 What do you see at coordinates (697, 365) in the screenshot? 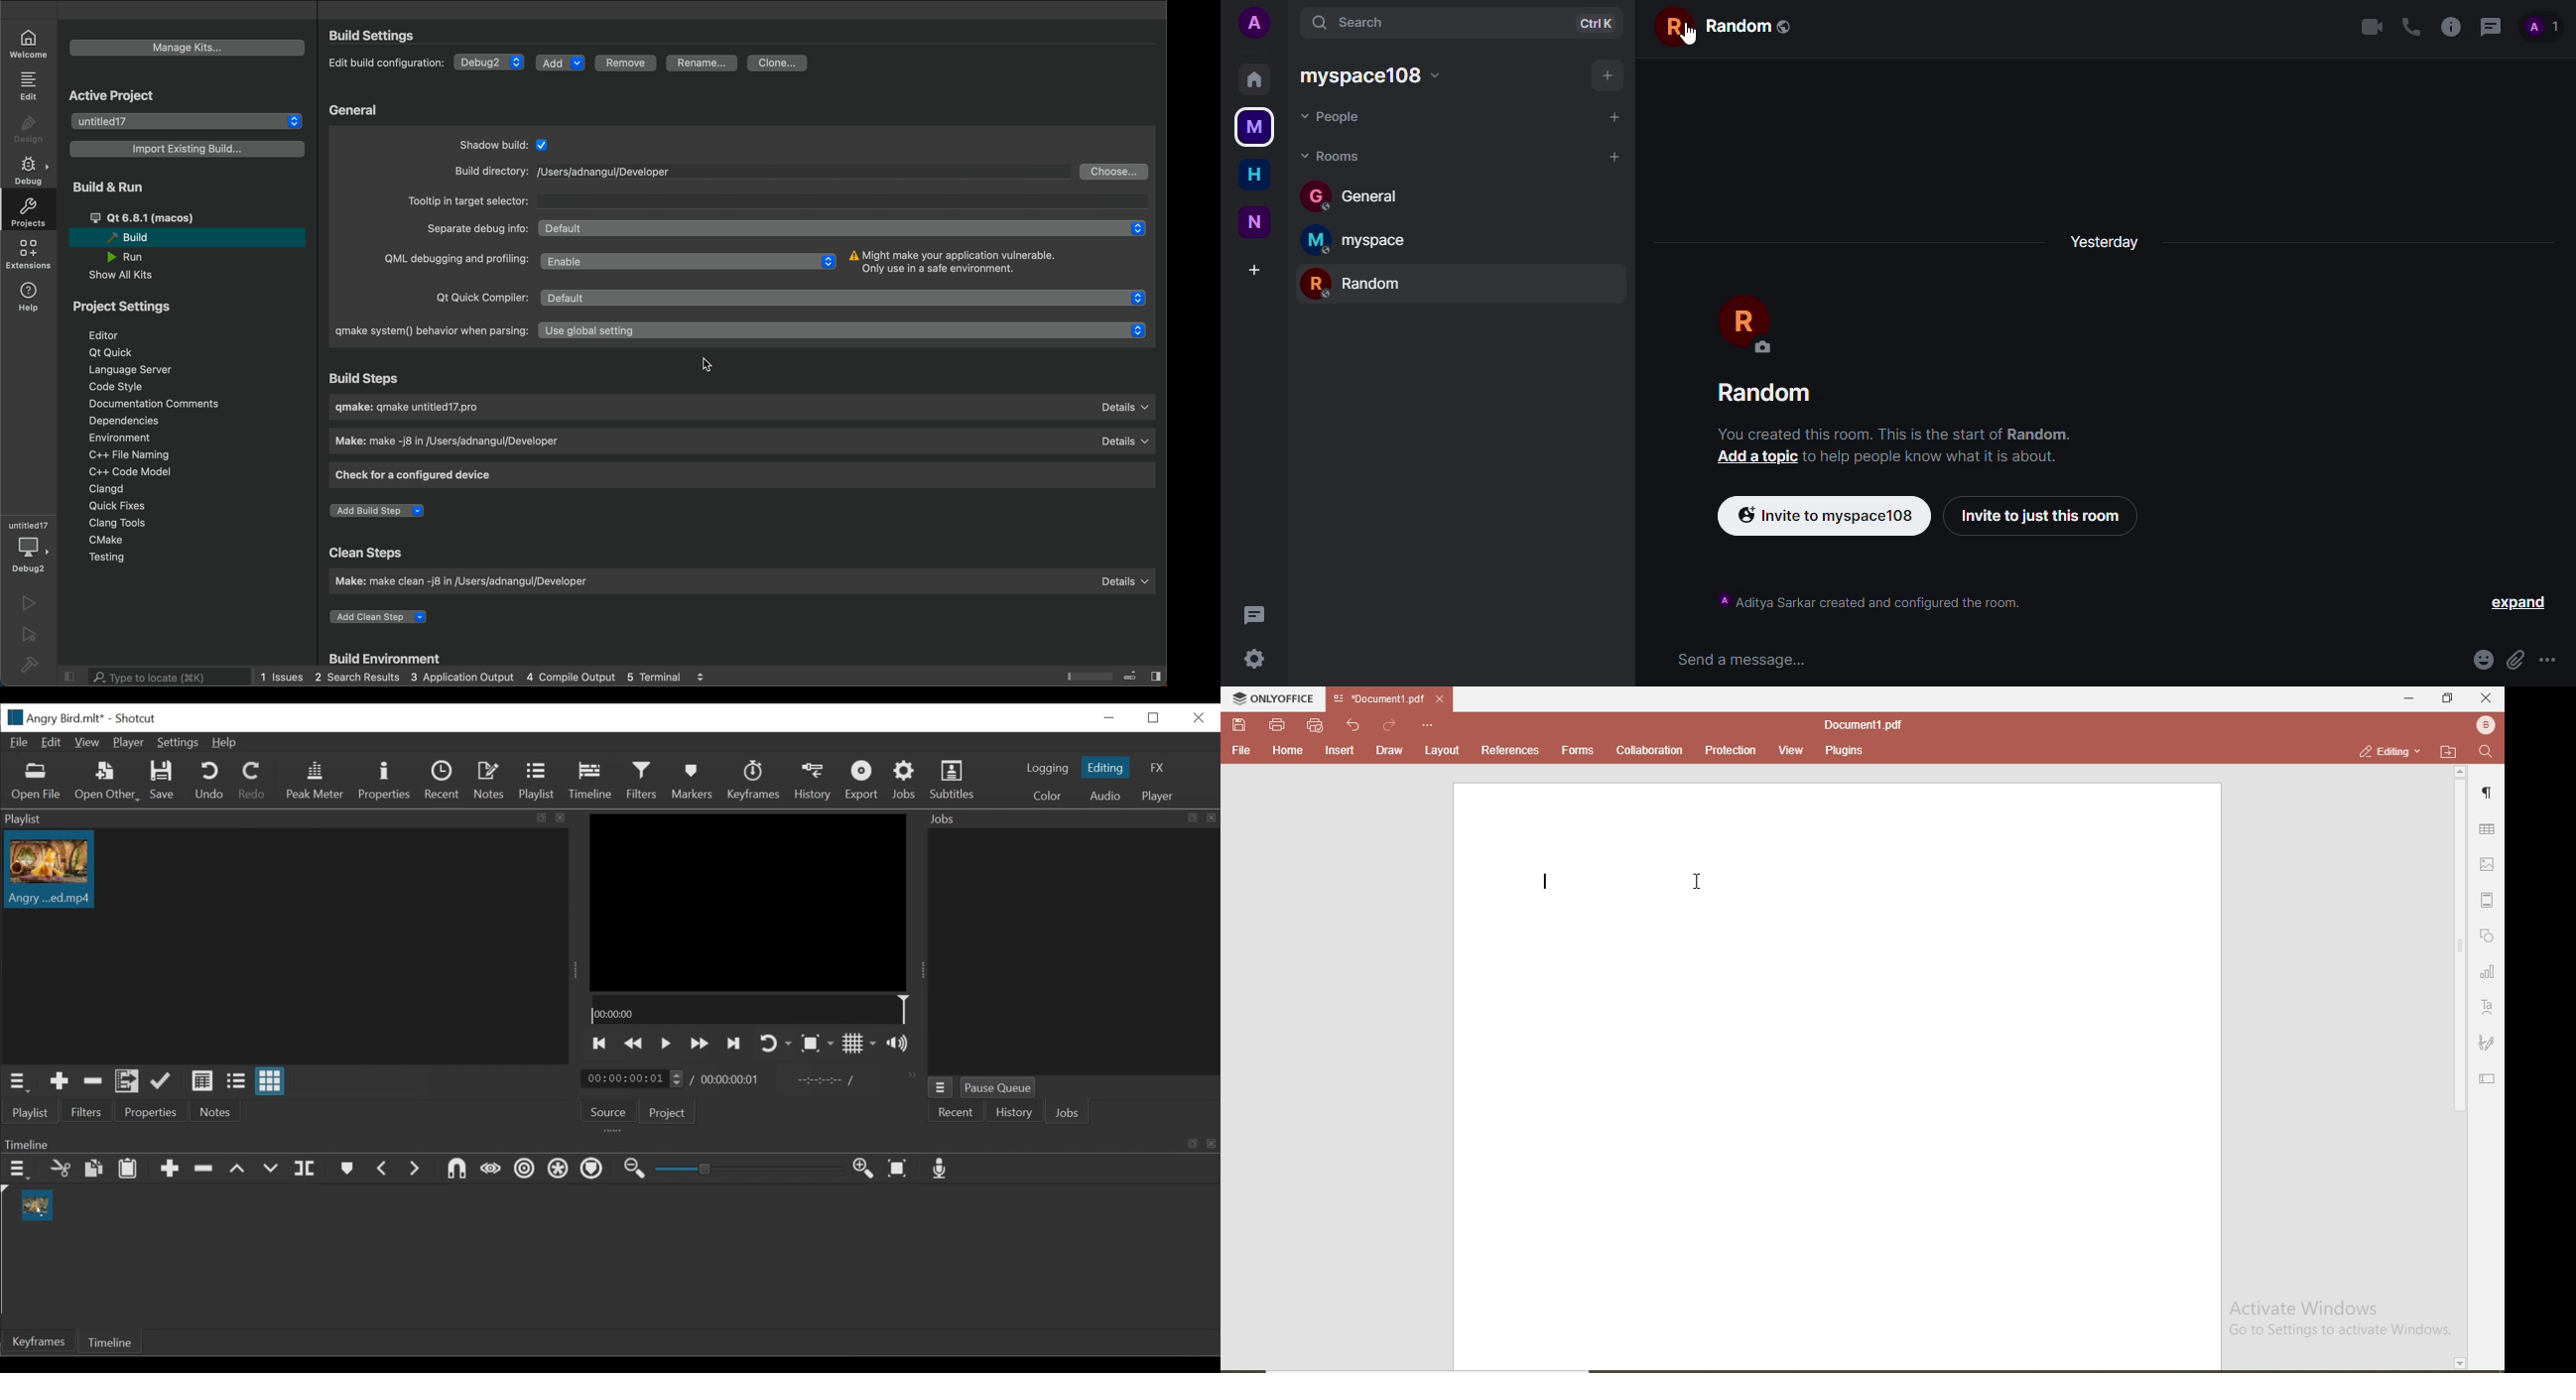
I see `cursor` at bounding box center [697, 365].